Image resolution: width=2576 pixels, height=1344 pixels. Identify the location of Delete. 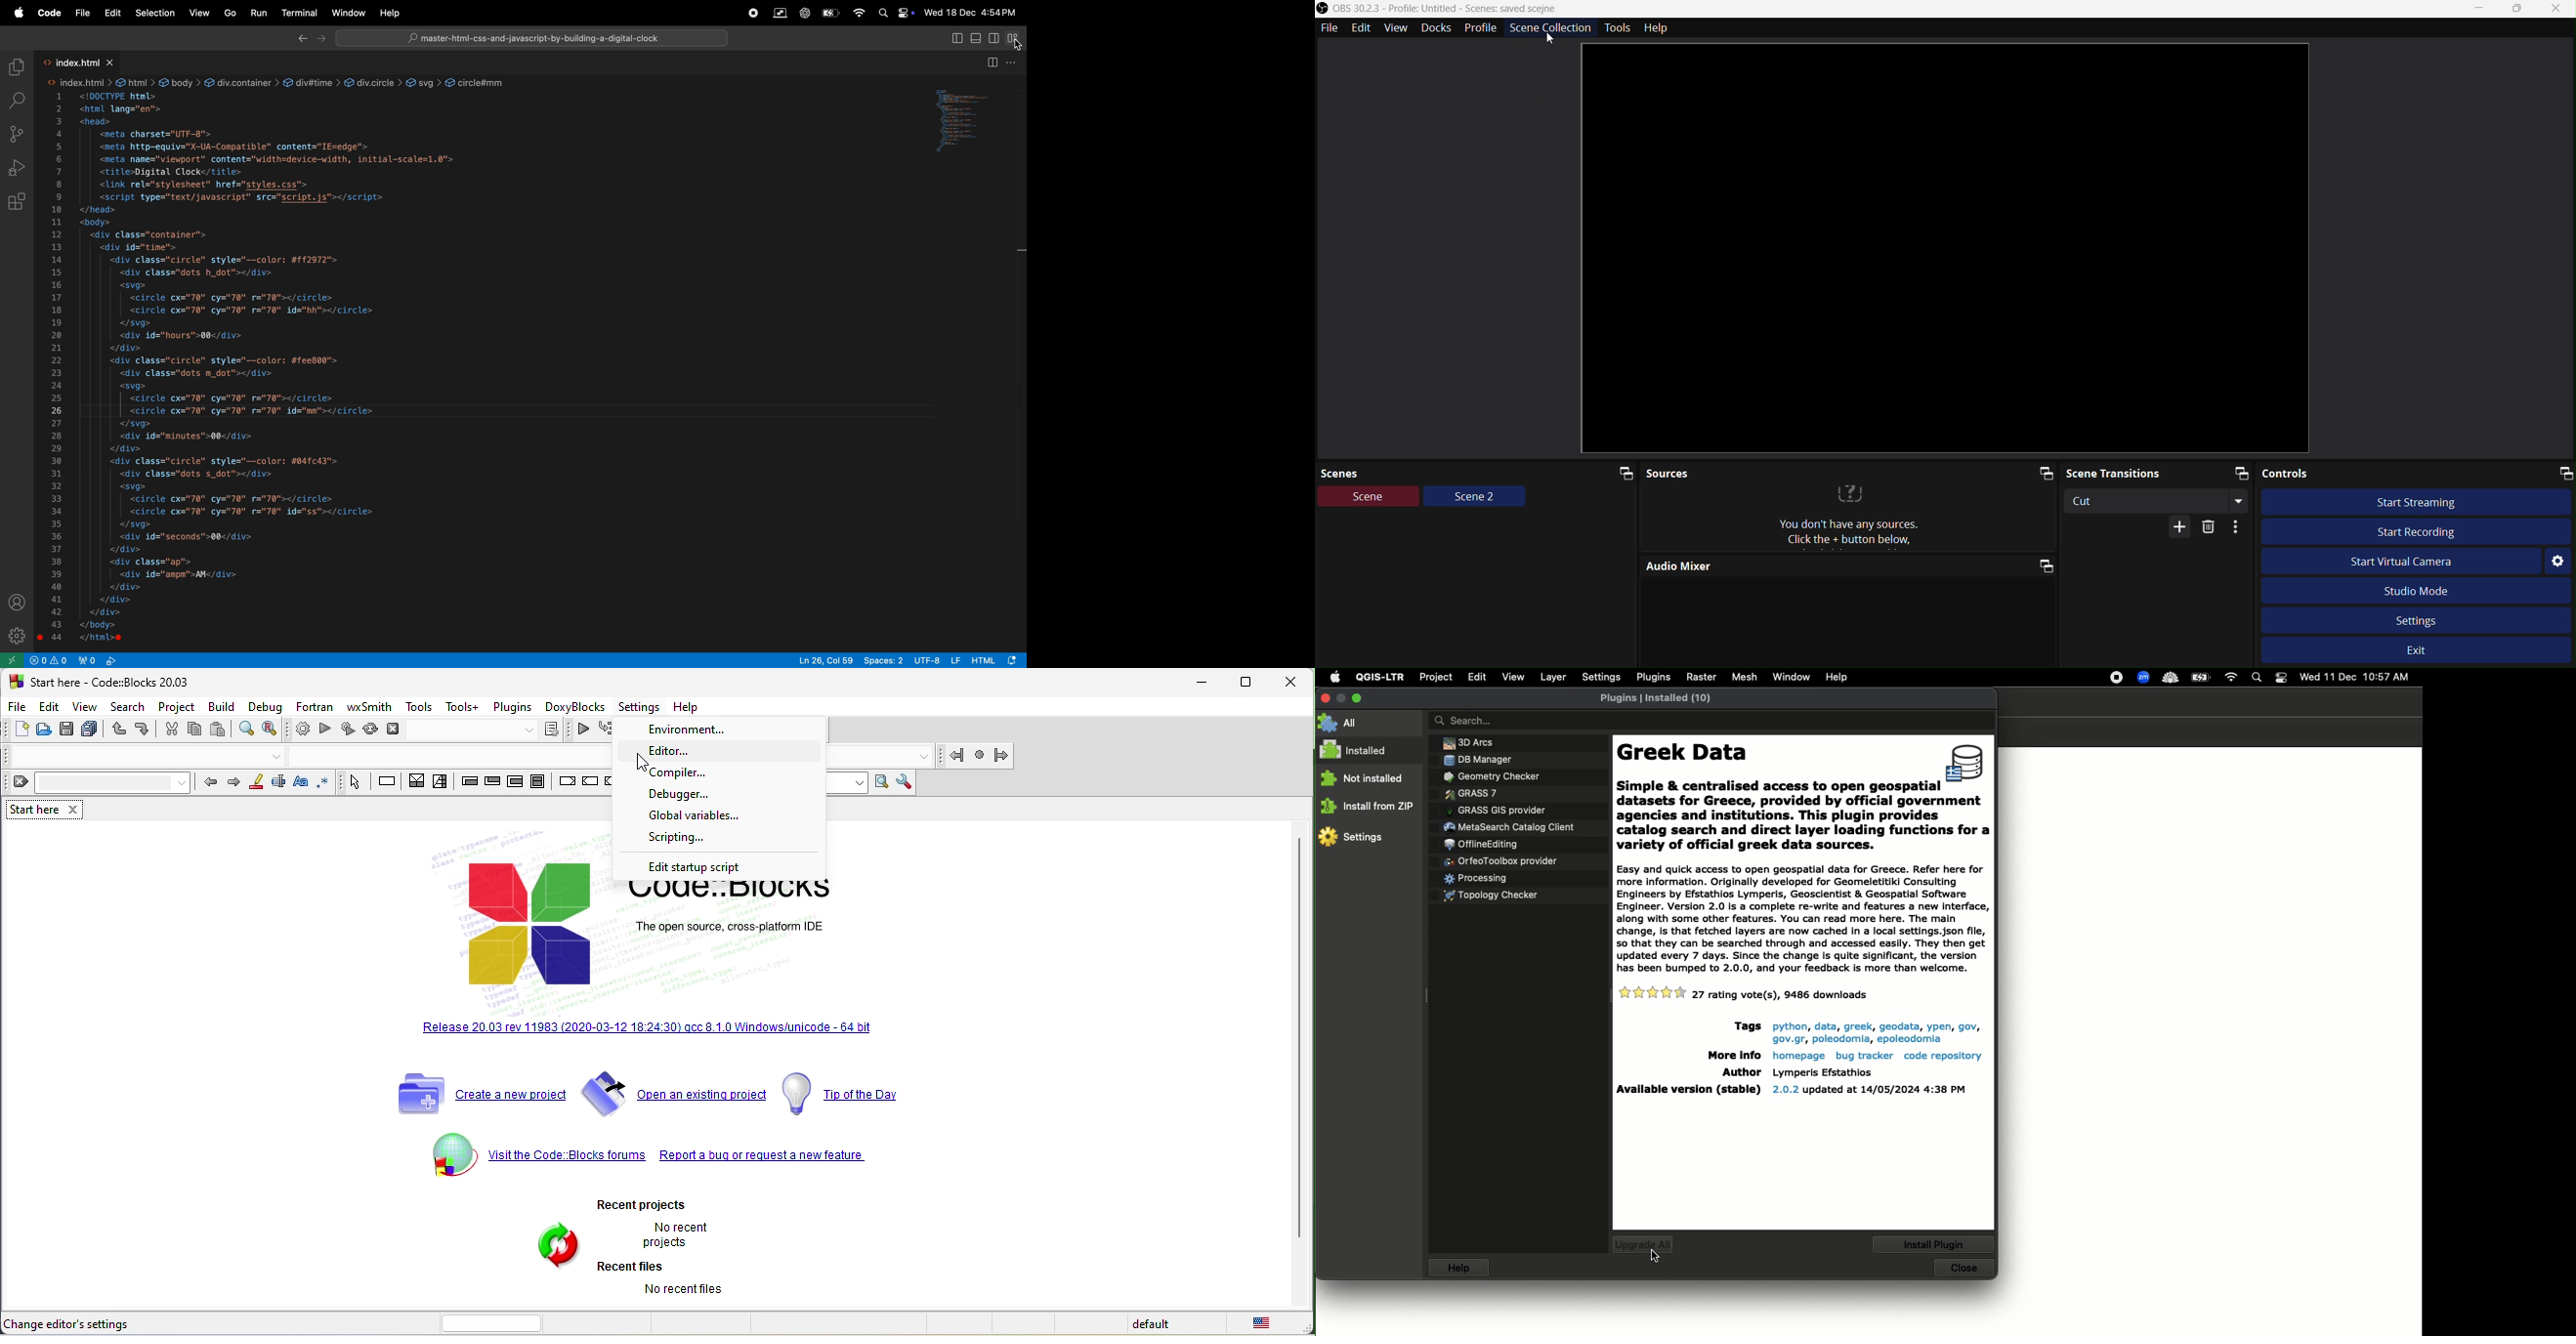
(2209, 528).